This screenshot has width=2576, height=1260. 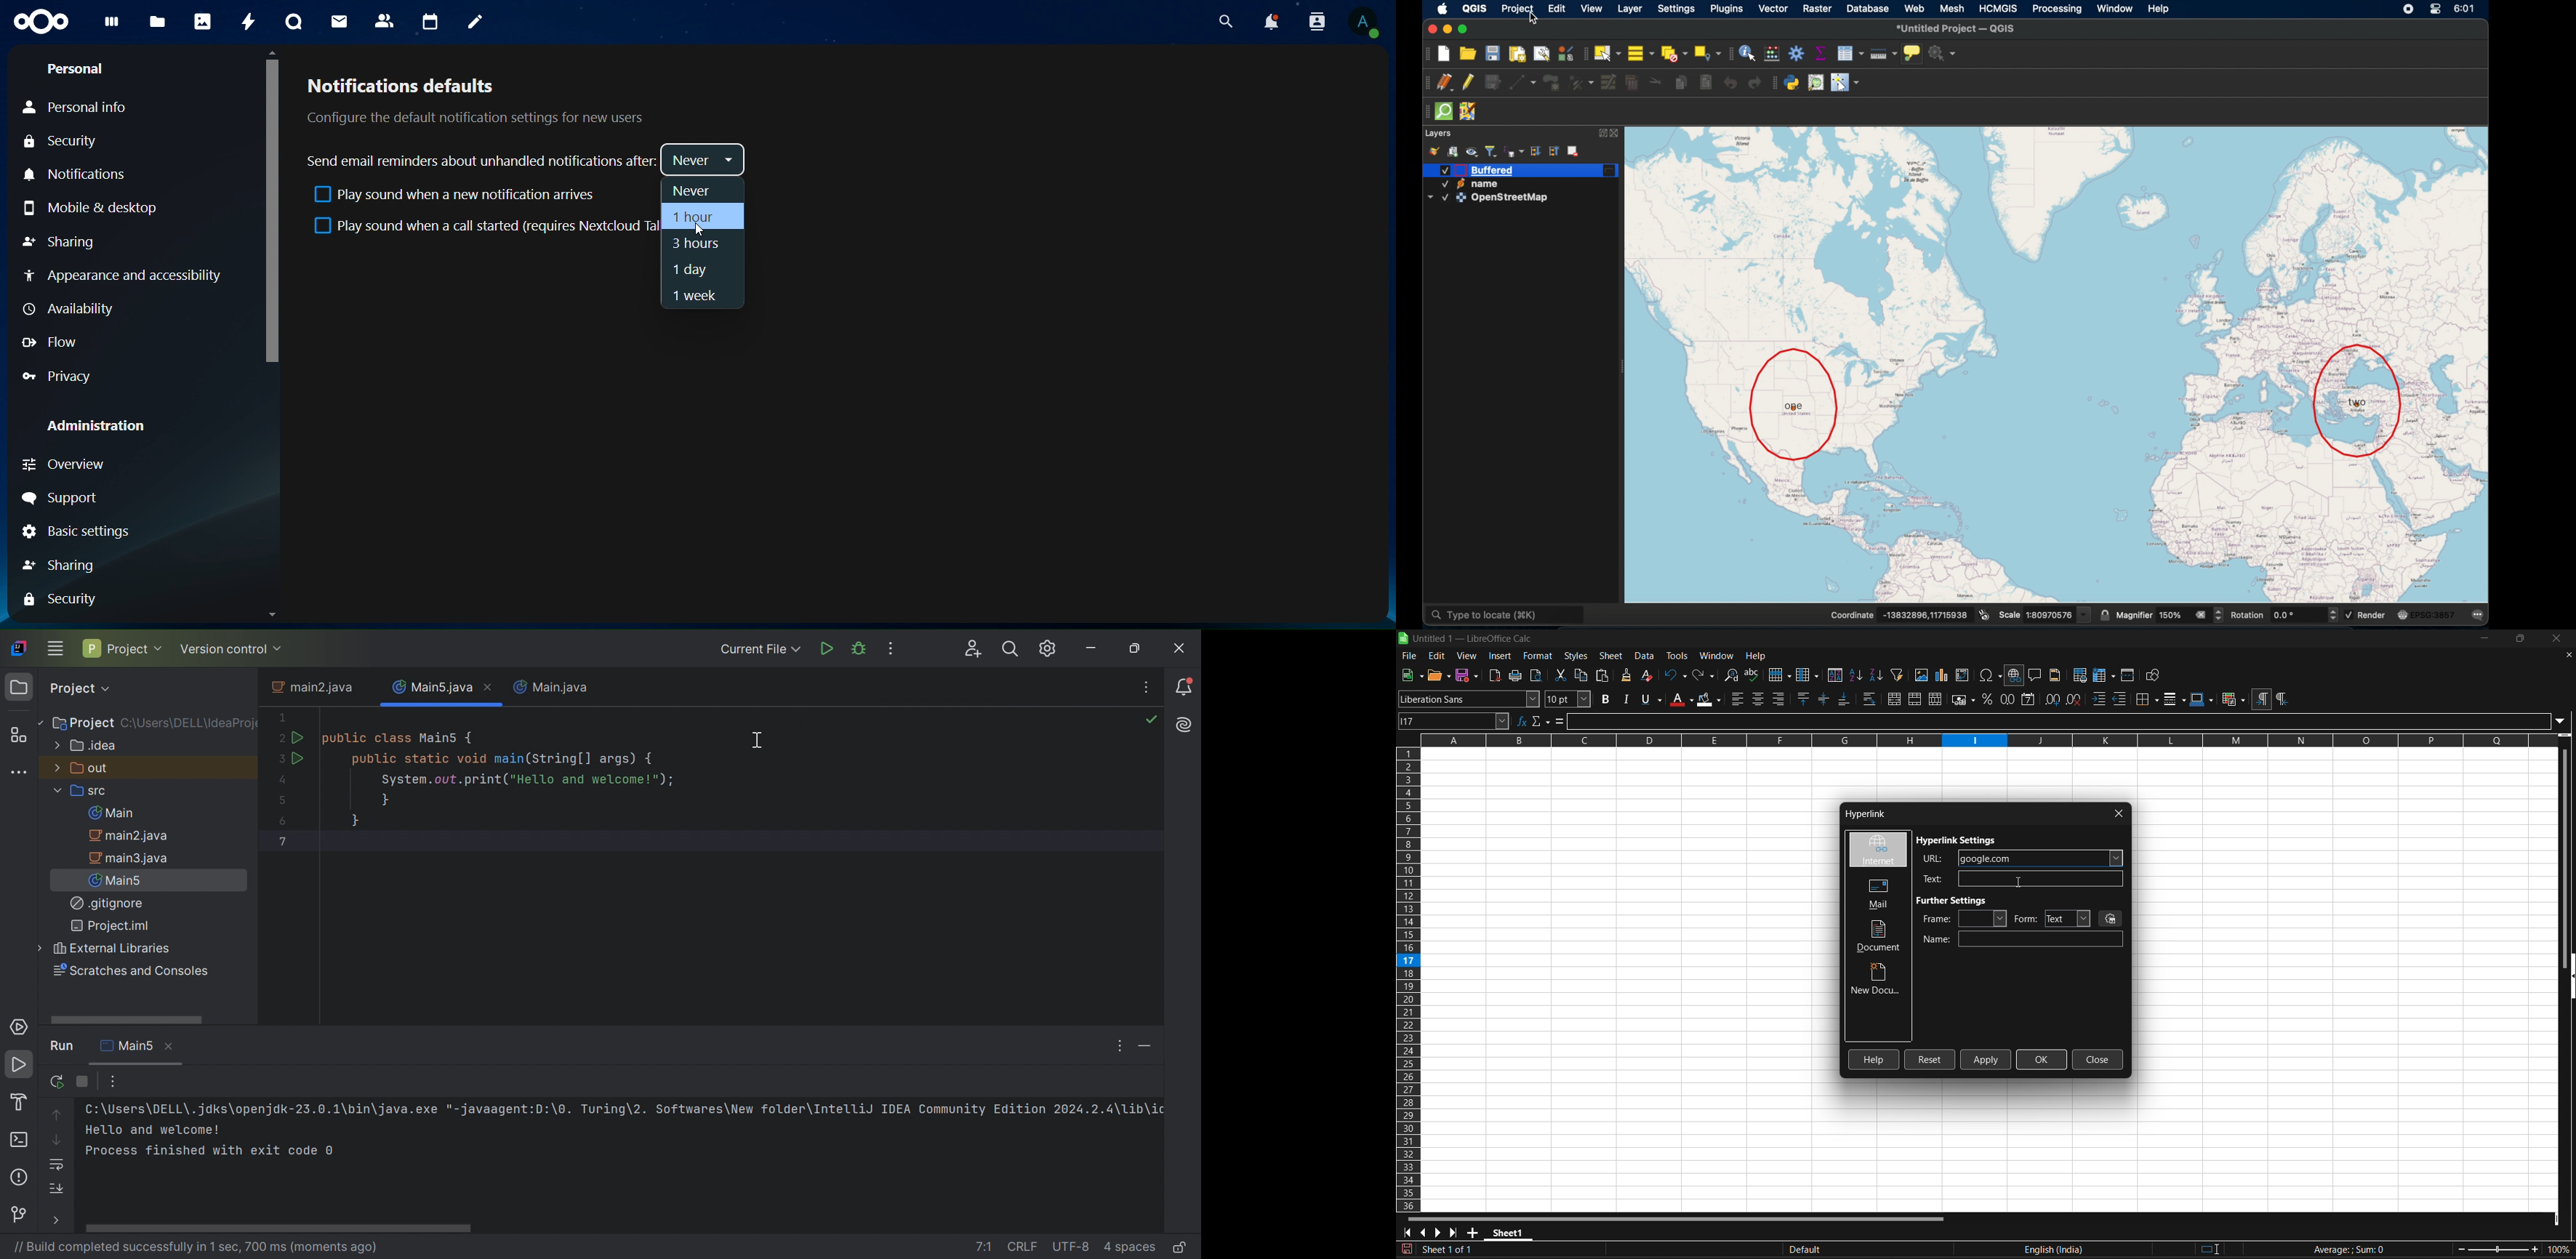 I want to click on More Actions, so click(x=894, y=649).